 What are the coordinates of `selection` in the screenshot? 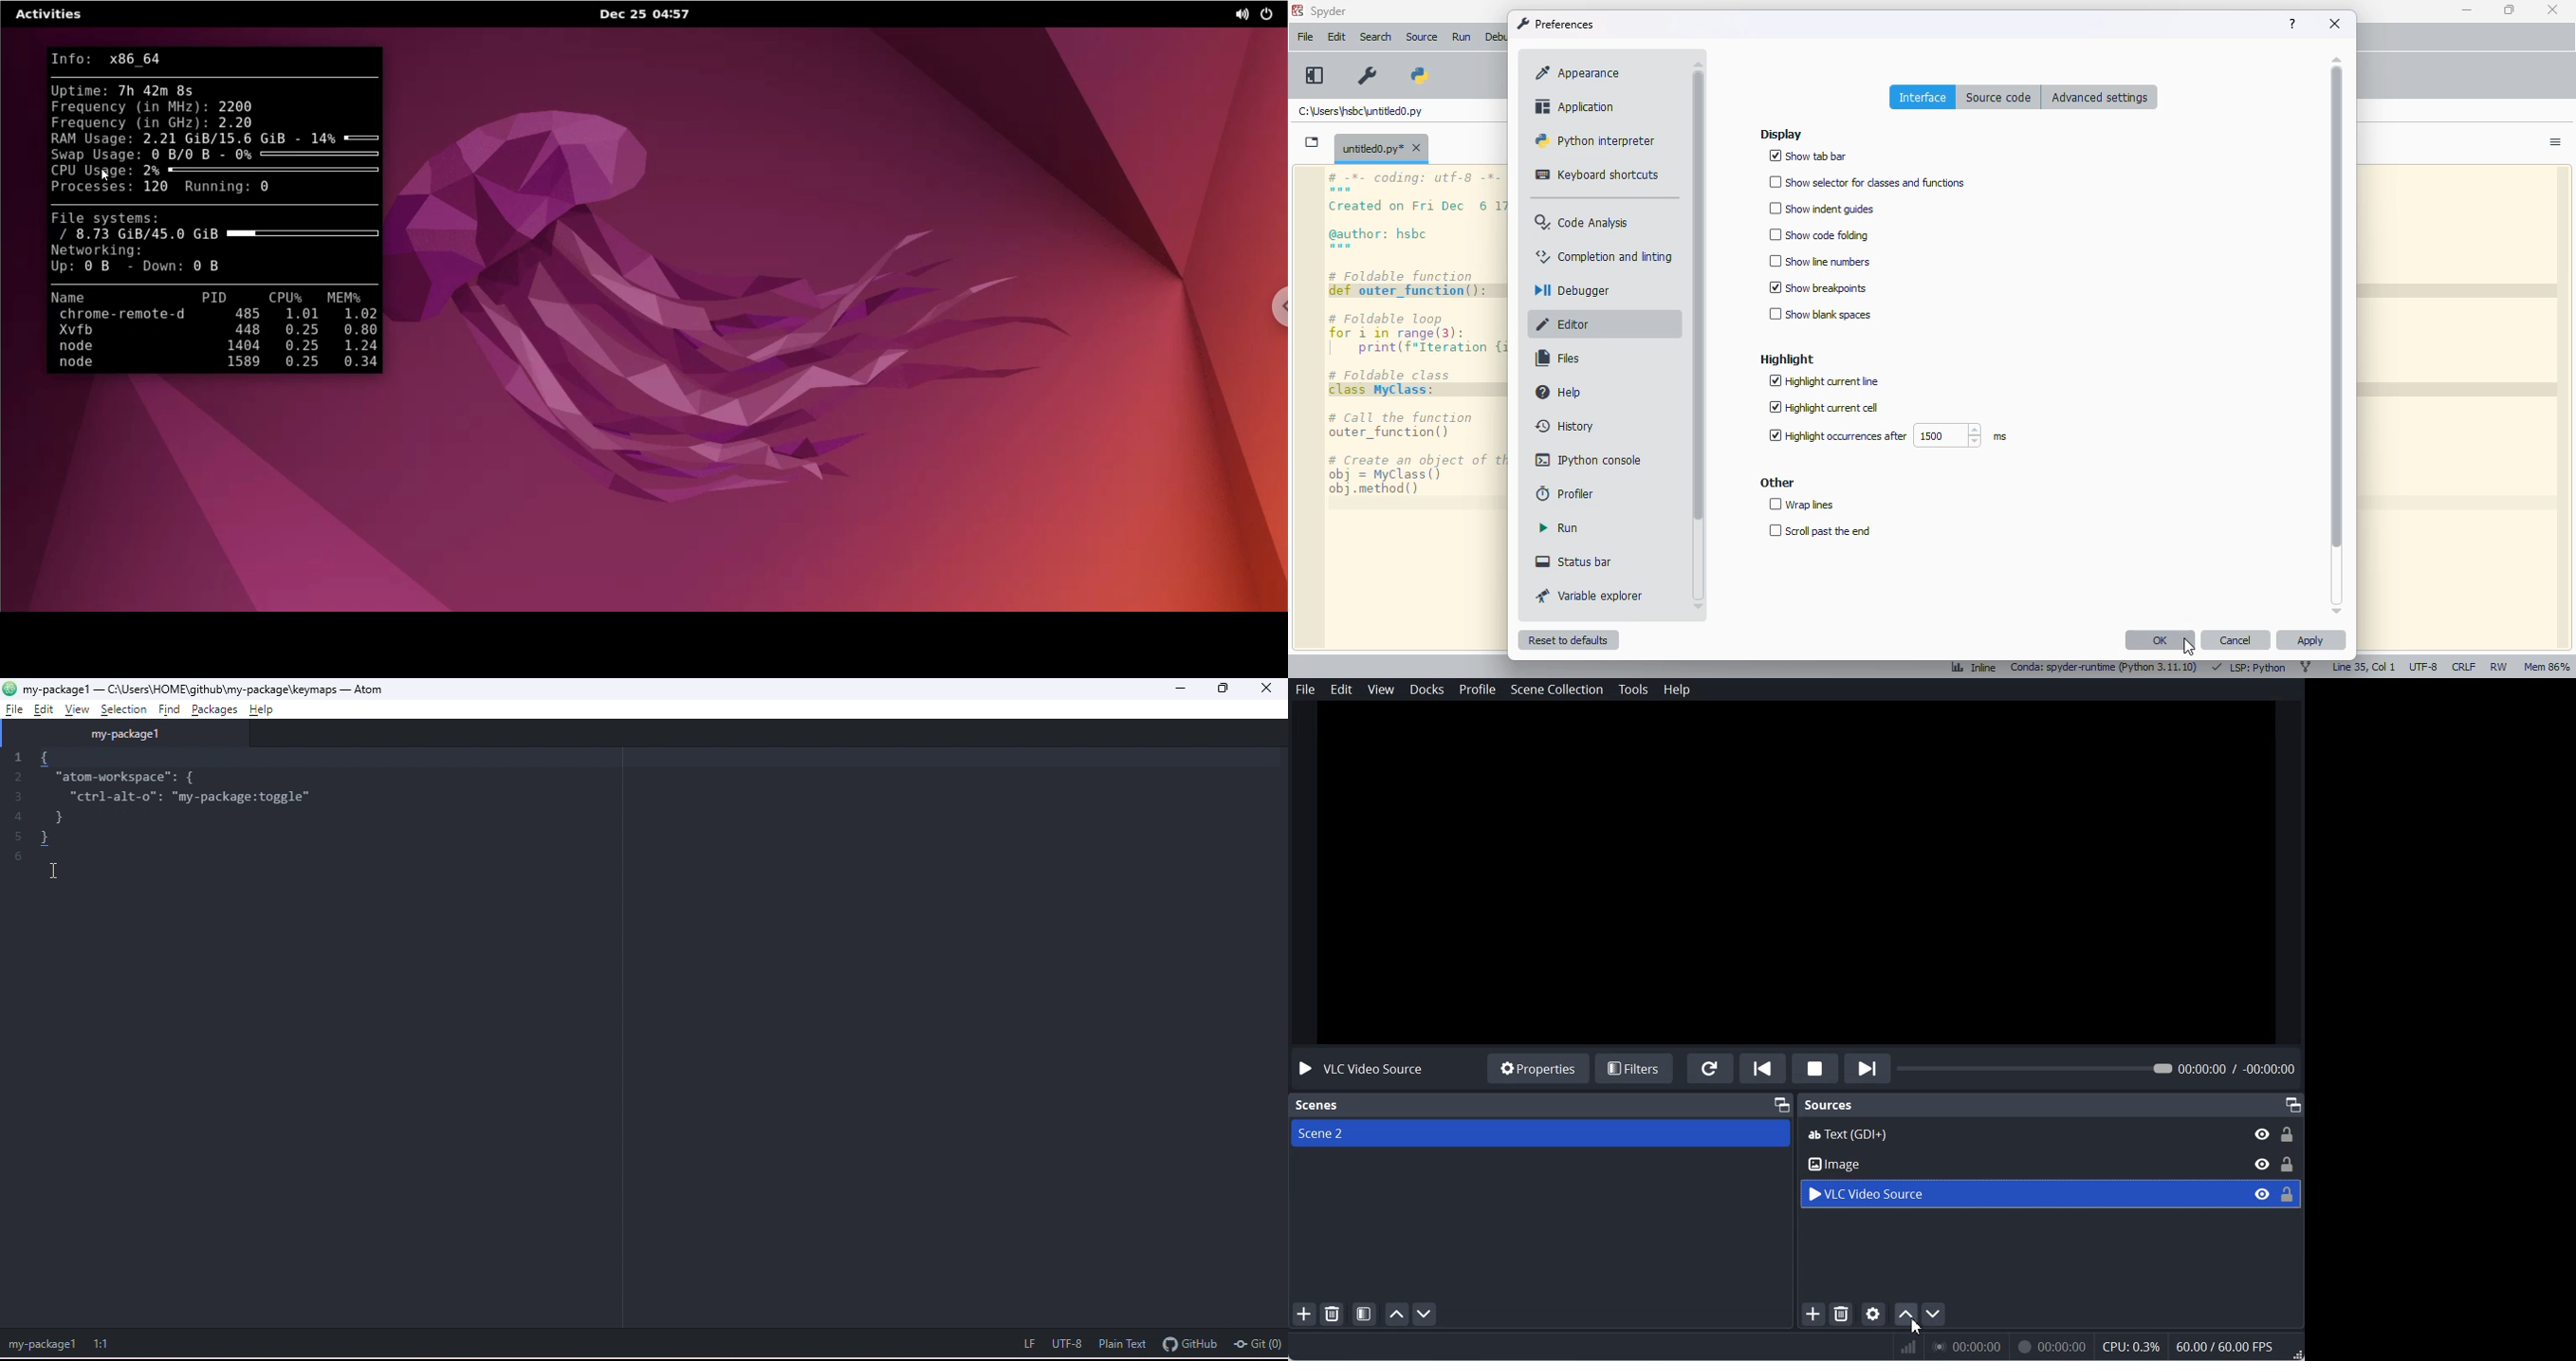 It's located at (127, 707).